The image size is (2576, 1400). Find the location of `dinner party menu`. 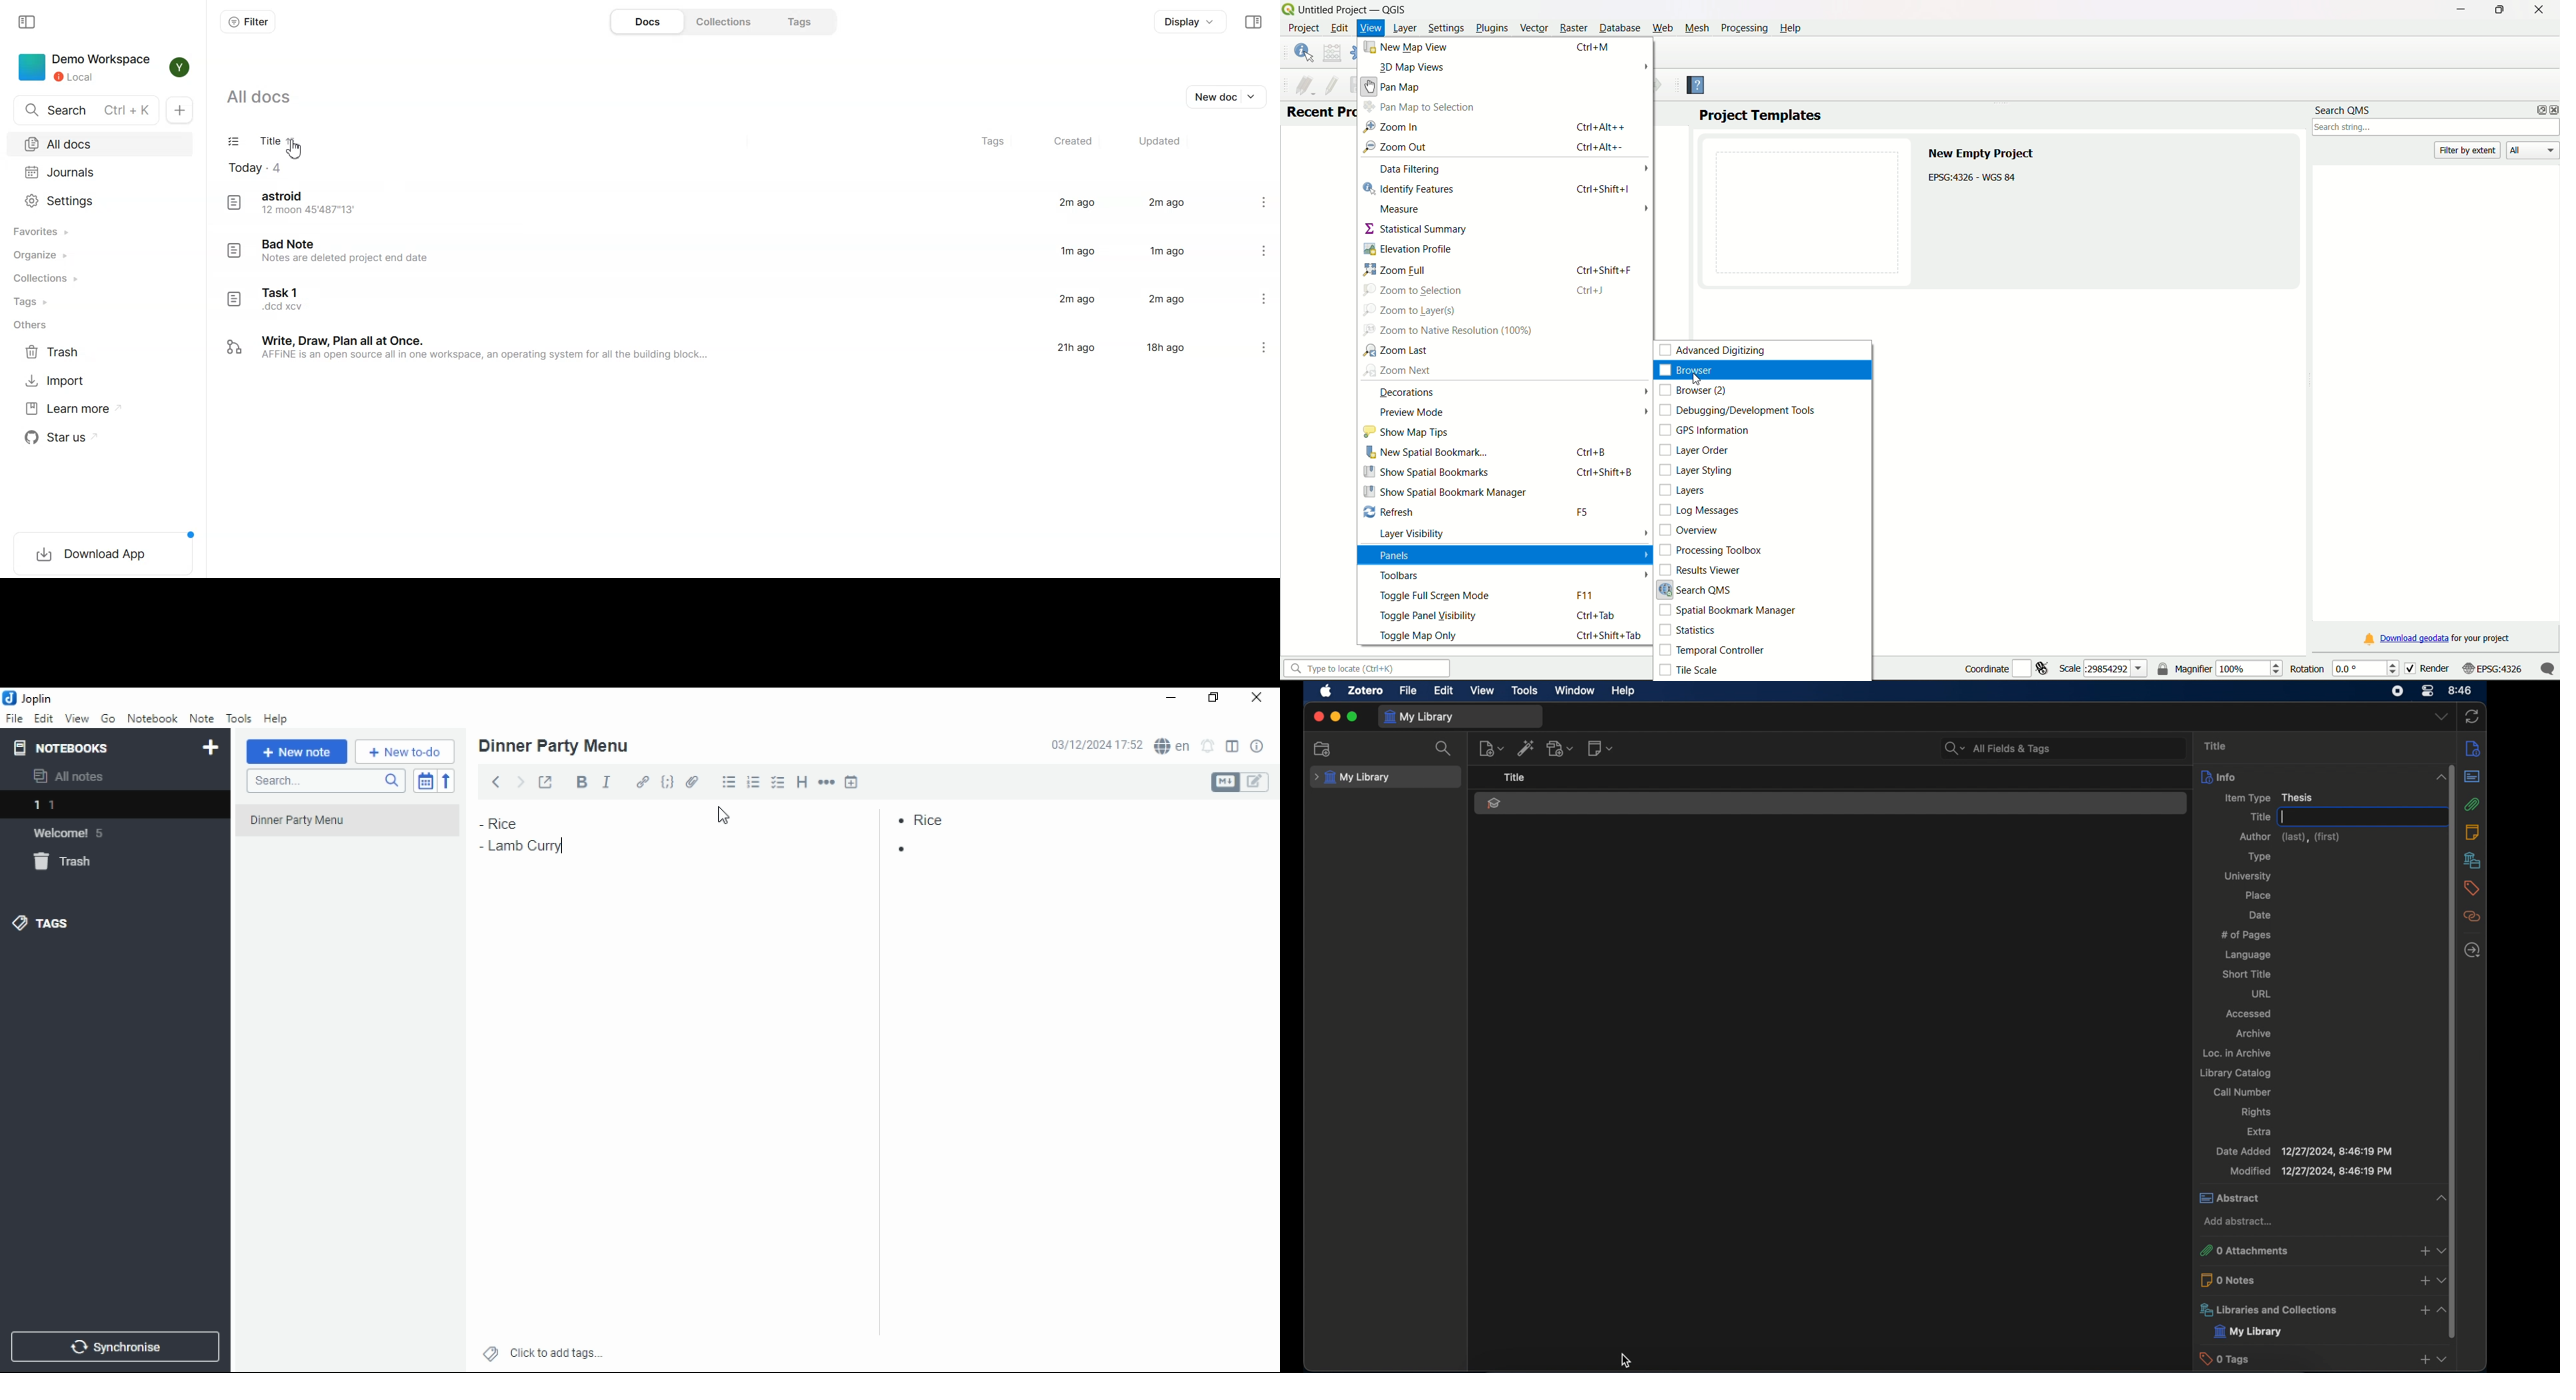

dinner party menu is located at coordinates (353, 827).